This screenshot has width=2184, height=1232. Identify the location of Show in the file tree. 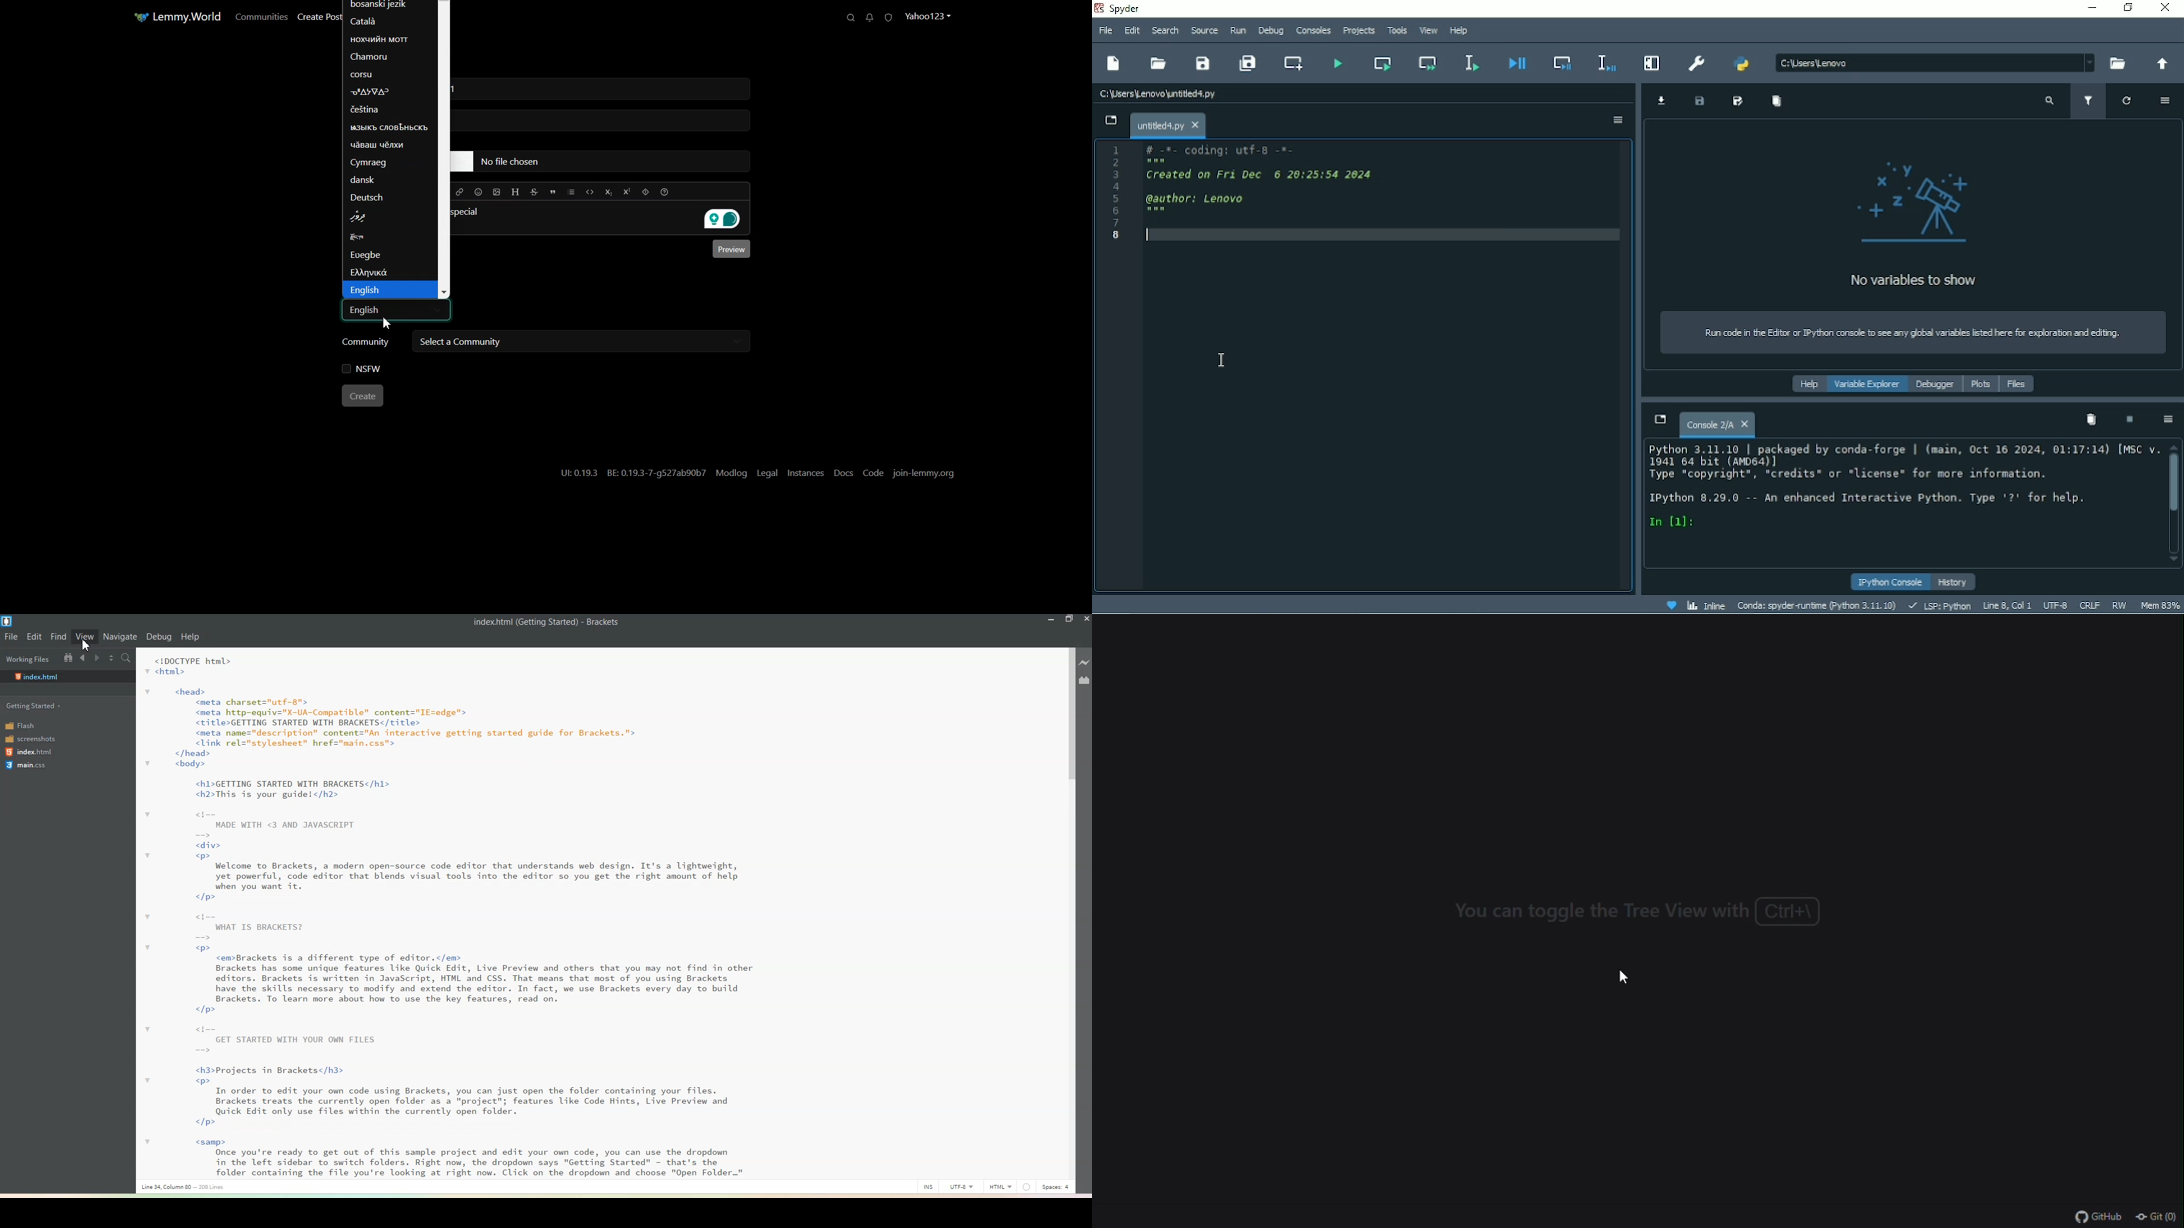
(68, 657).